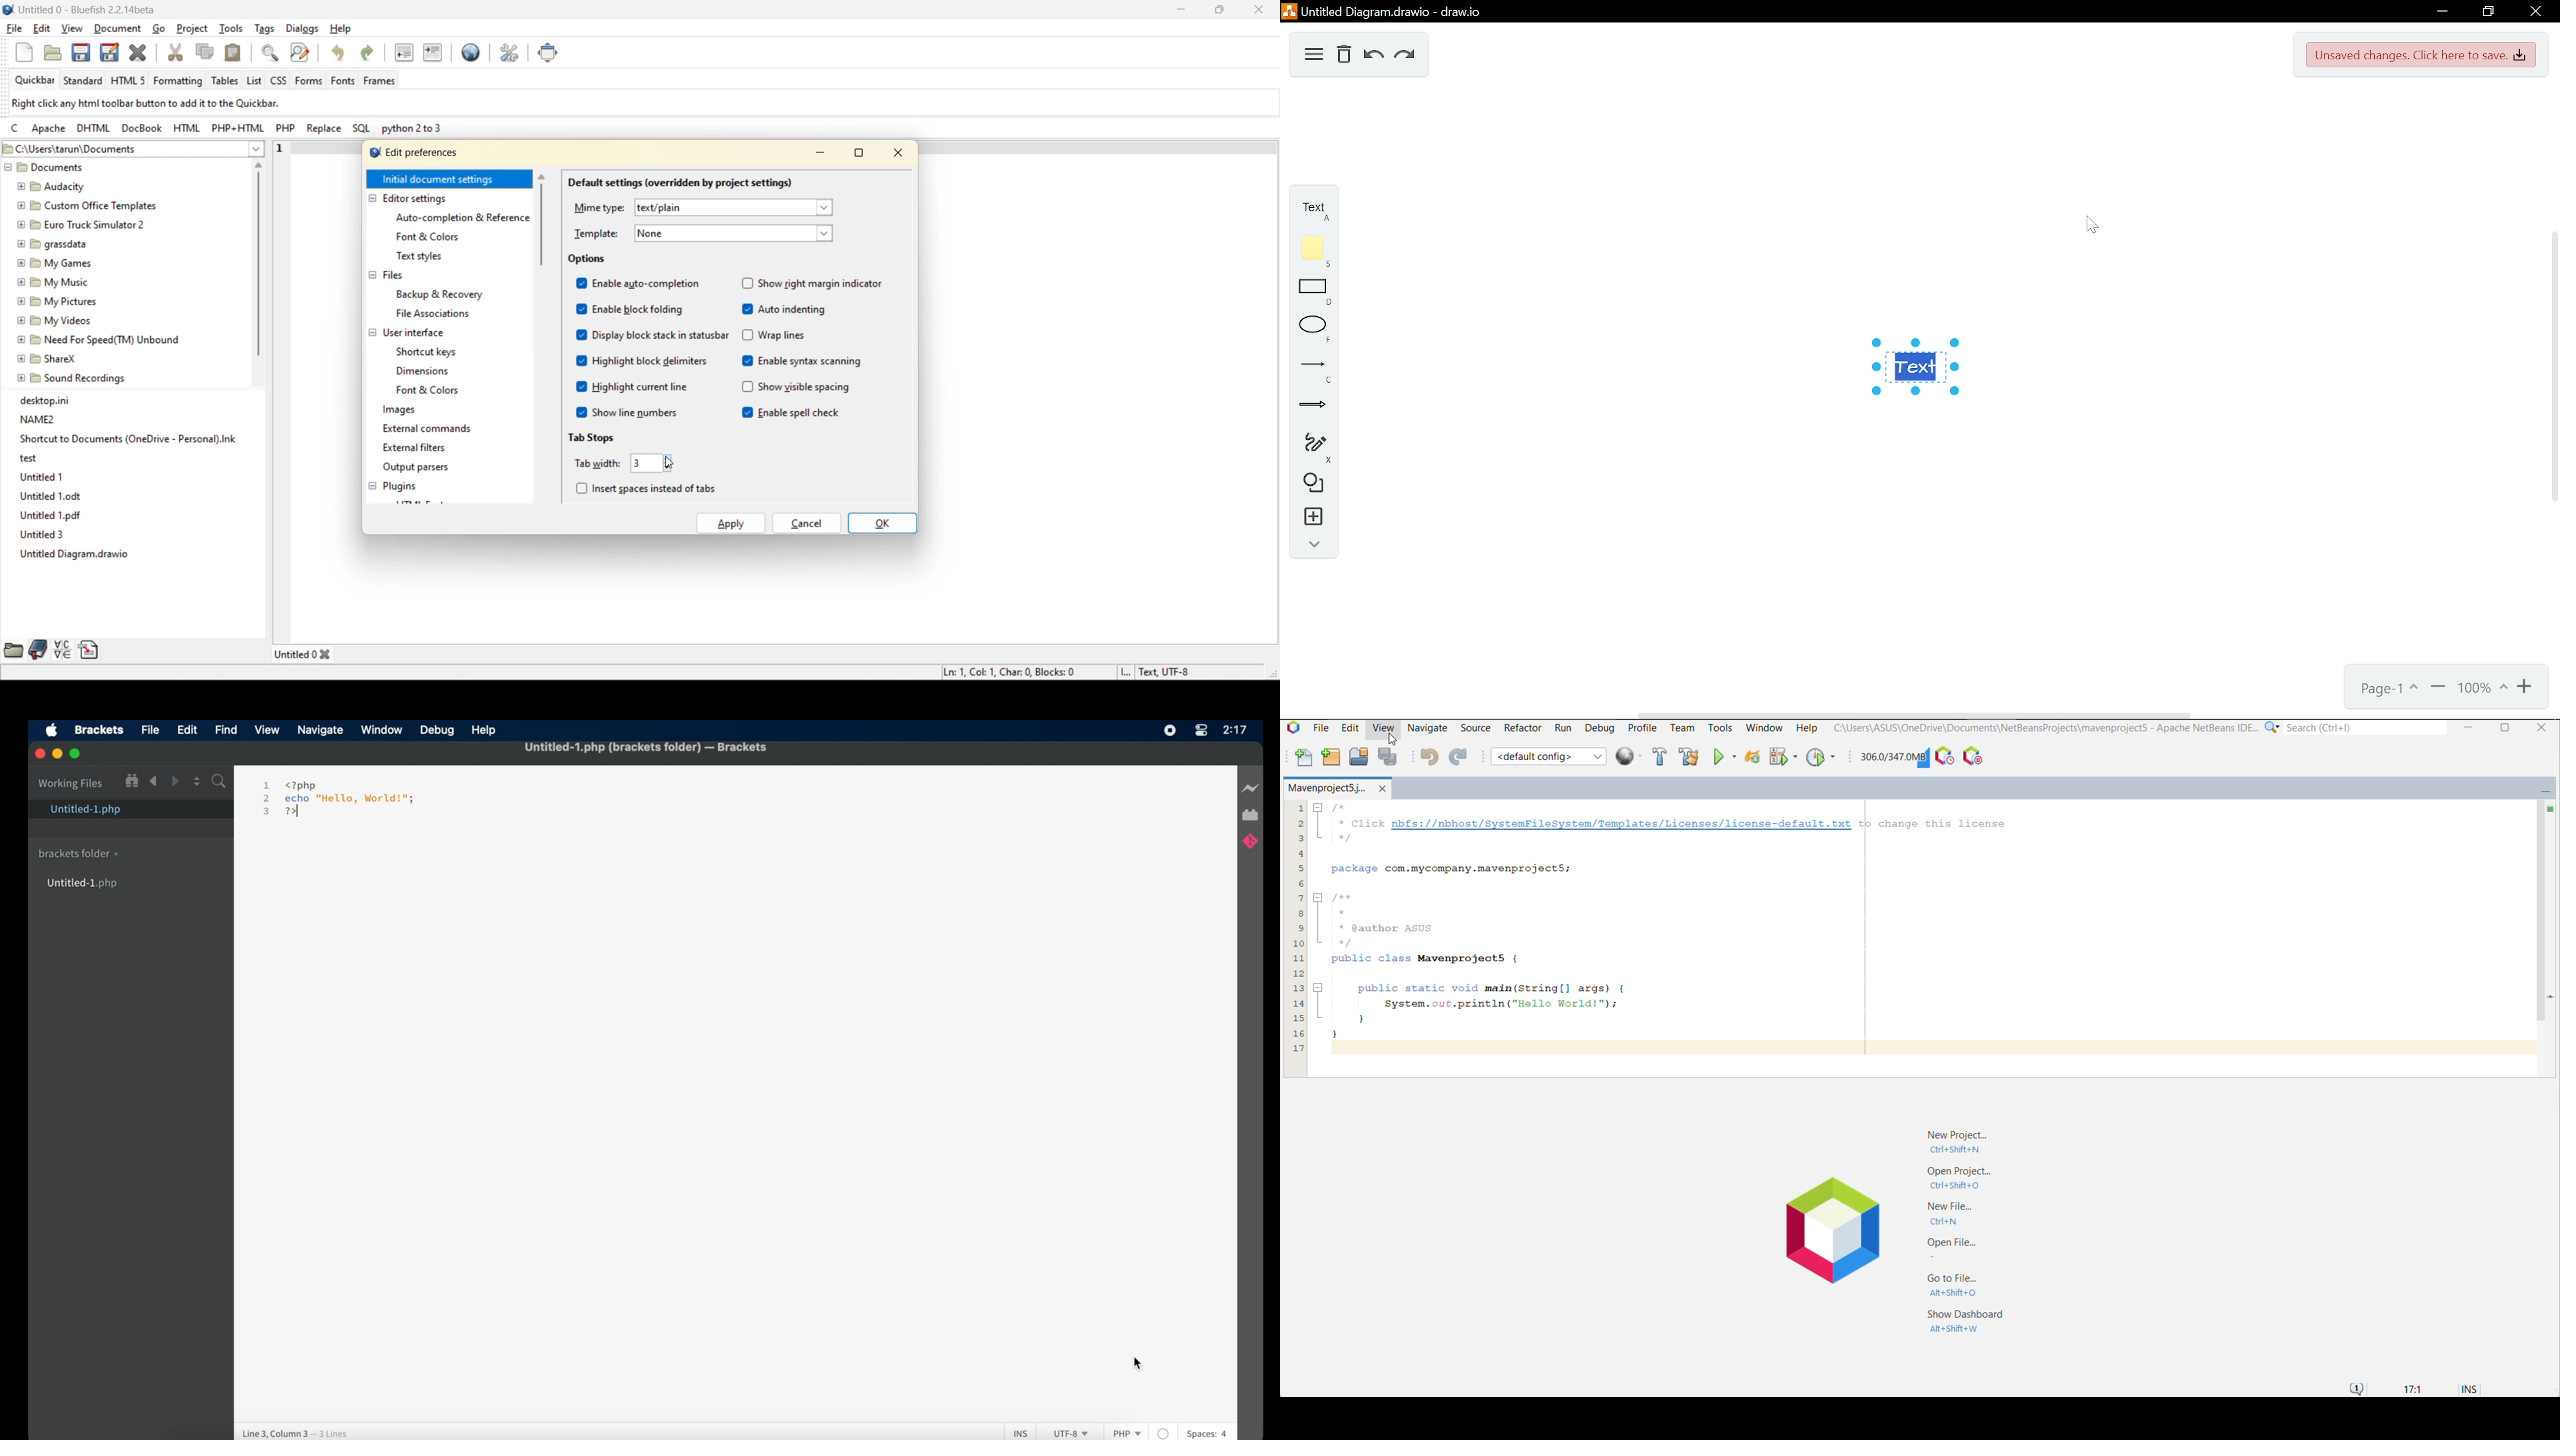 This screenshot has width=2576, height=1456. I want to click on Note, so click(1308, 251).